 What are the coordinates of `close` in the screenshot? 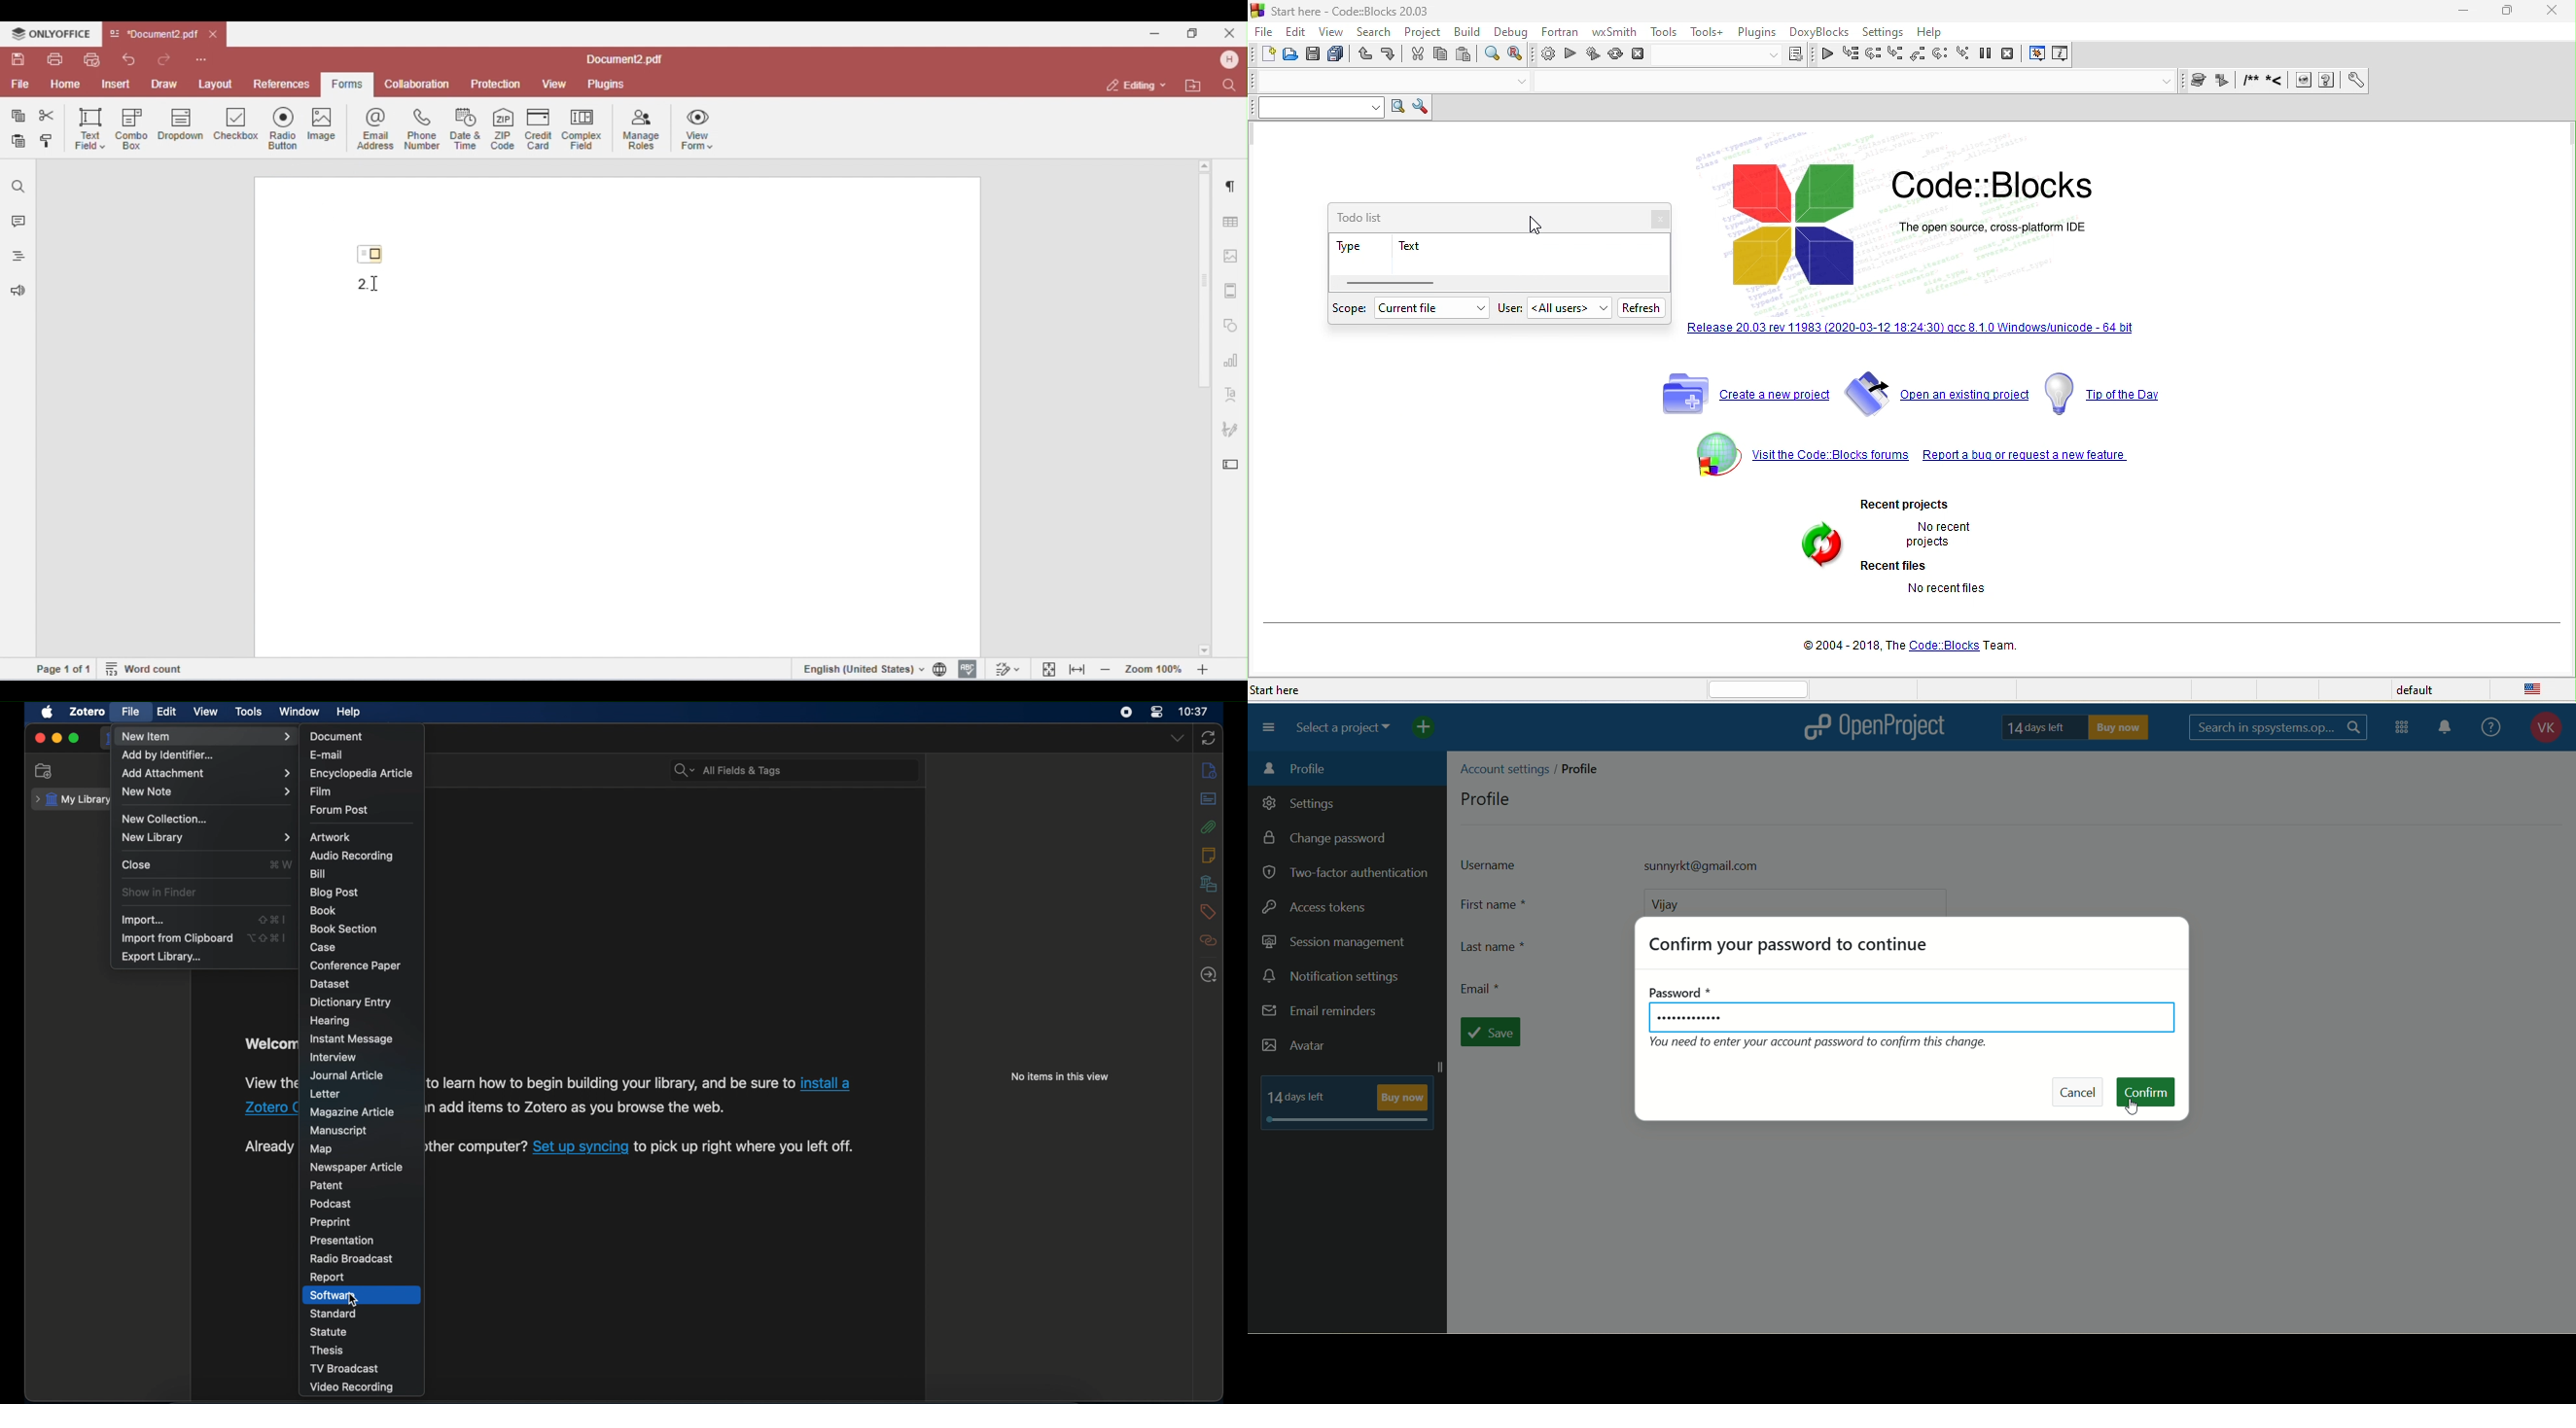 It's located at (137, 864).